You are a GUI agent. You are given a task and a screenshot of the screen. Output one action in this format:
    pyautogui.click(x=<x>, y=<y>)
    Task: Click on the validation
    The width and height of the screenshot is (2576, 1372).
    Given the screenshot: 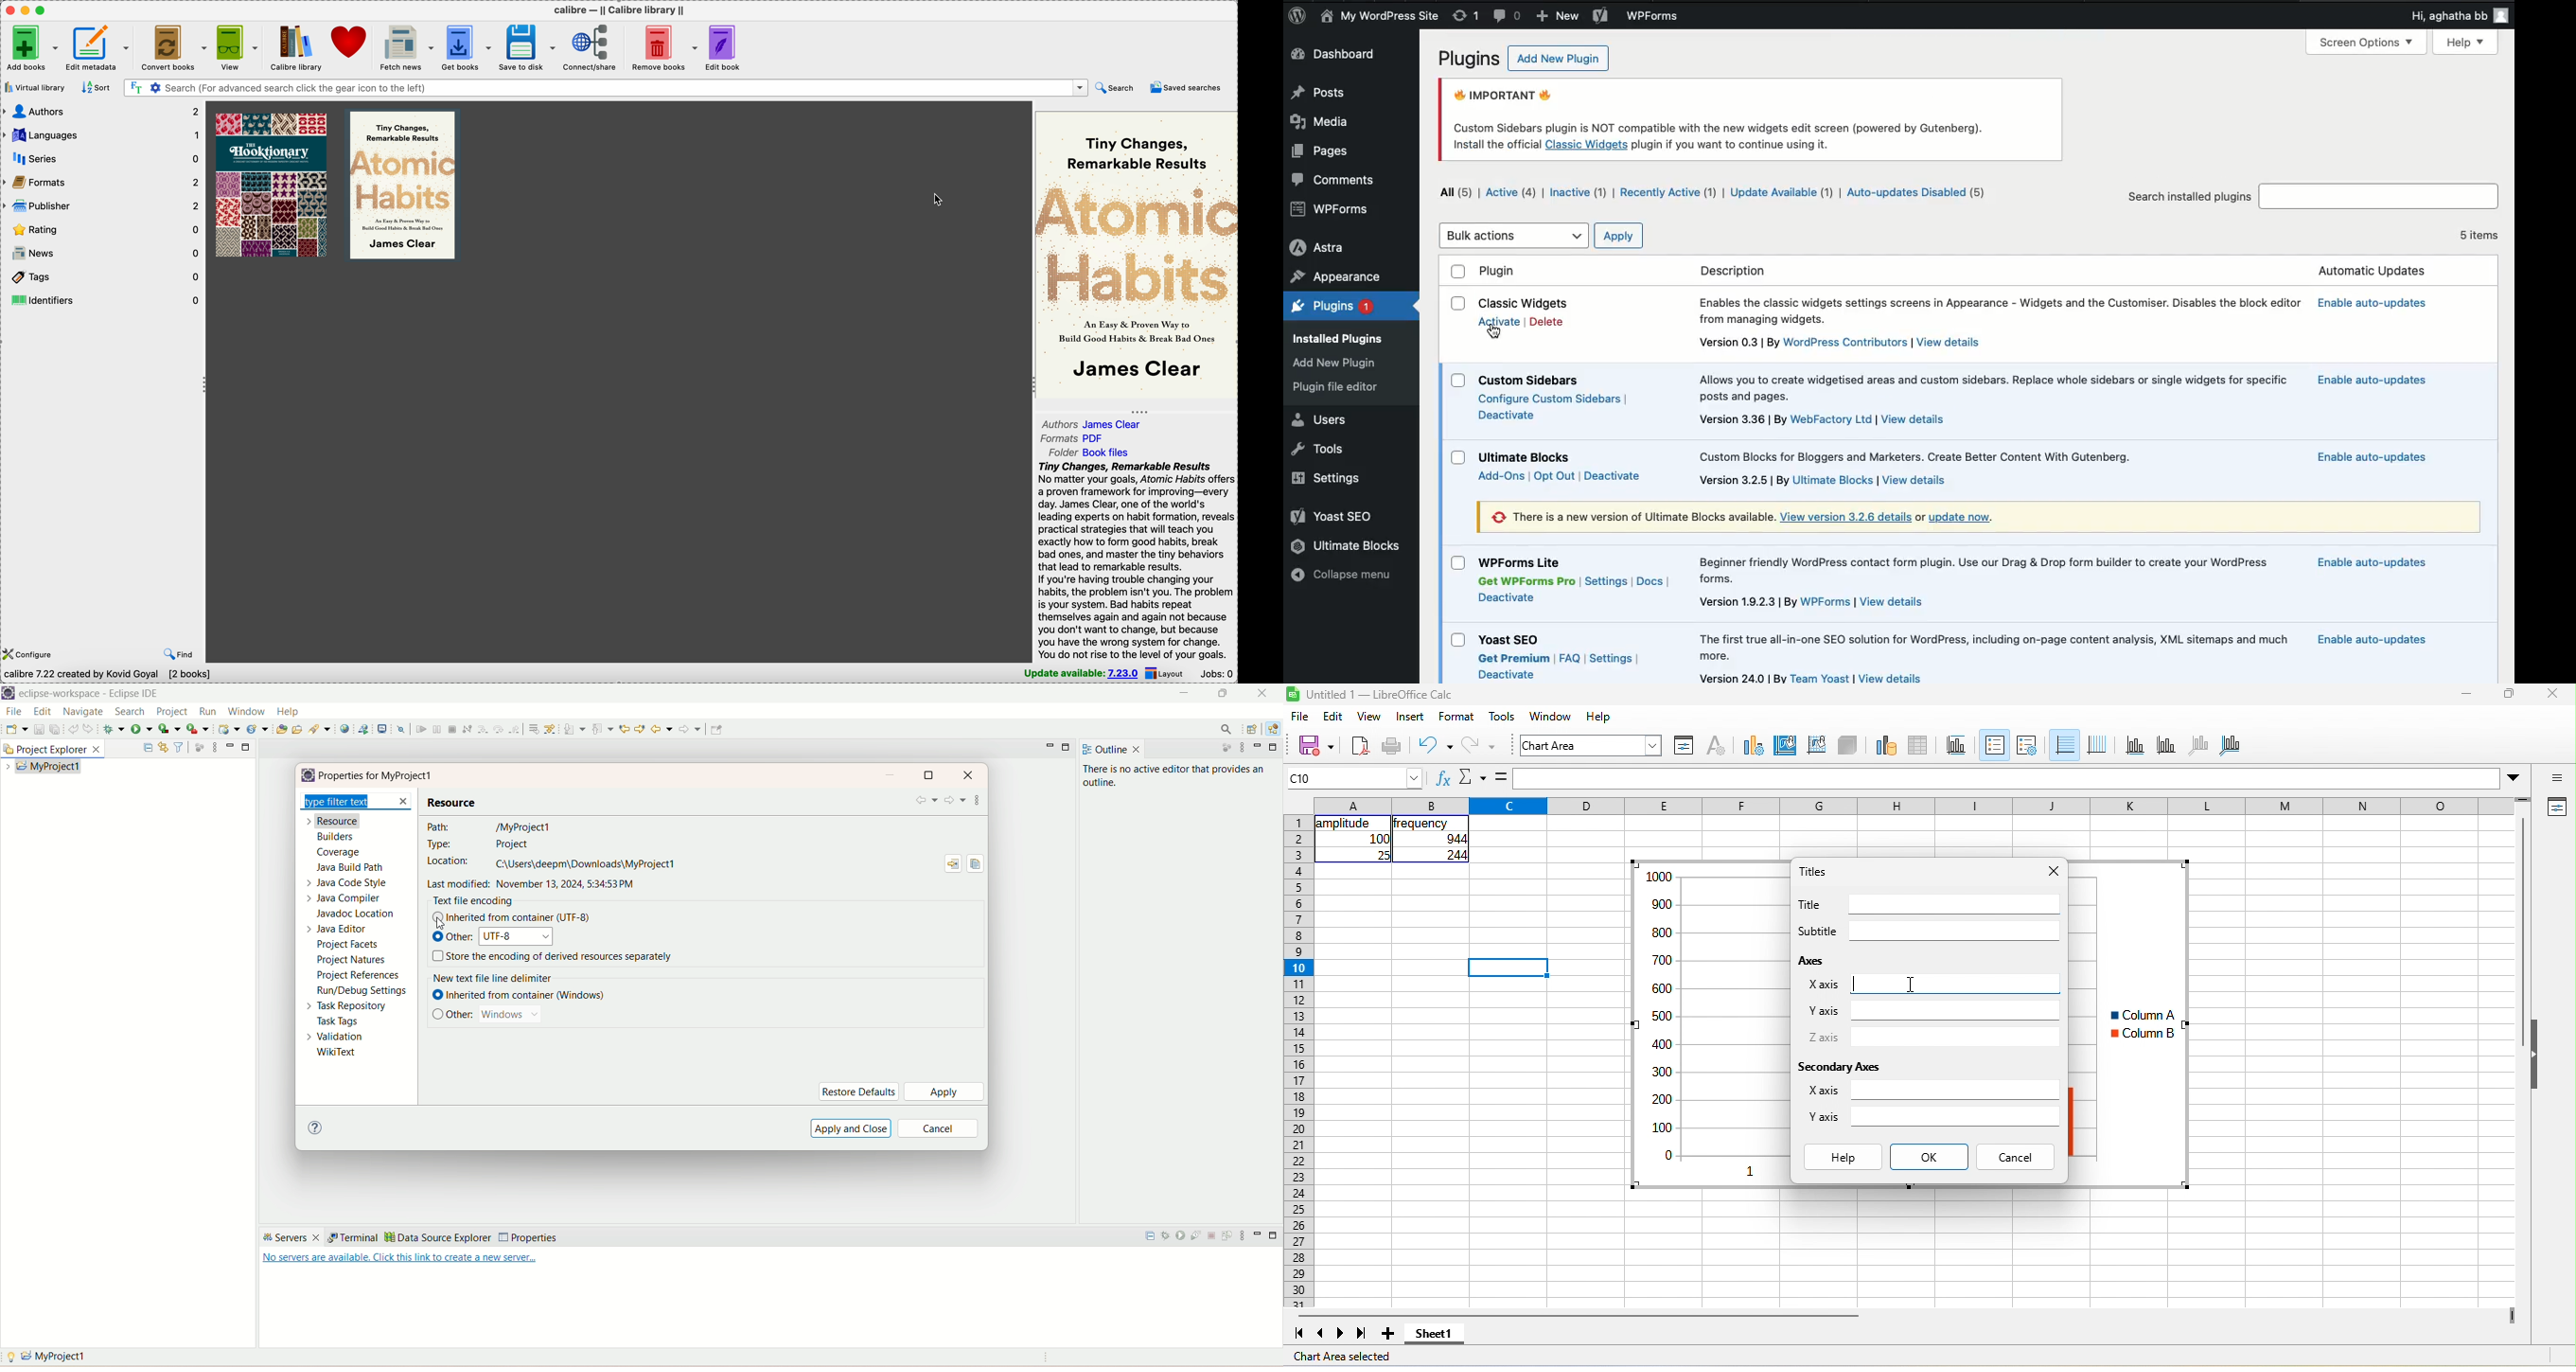 What is the action you would take?
    pyautogui.click(x=332, y=1037)
    